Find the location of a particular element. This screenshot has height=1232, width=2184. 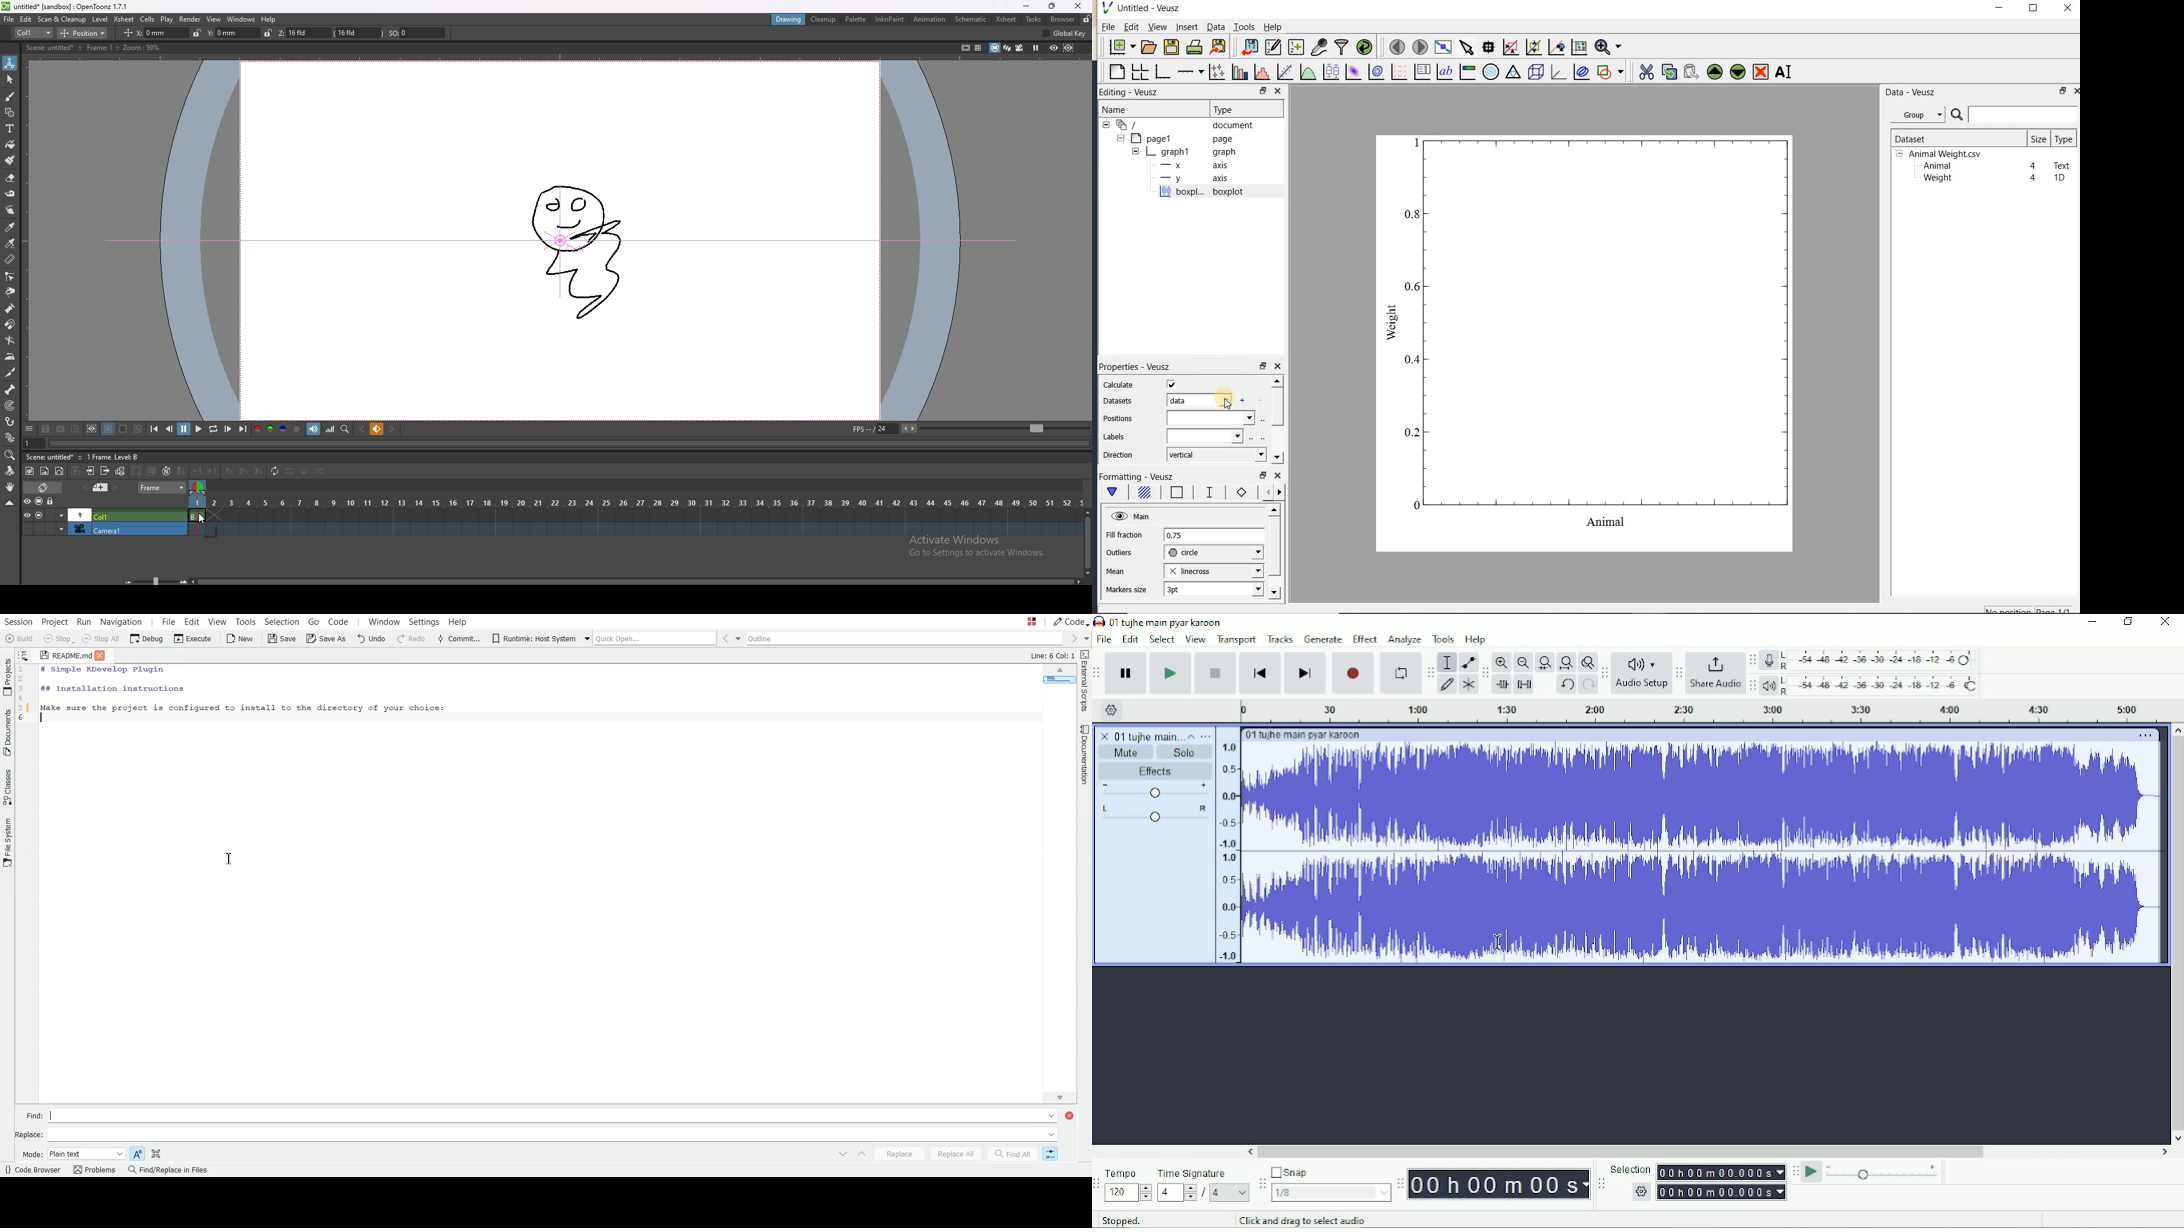

click to zoom out of graph axes is located at coordinates (1534, 46).